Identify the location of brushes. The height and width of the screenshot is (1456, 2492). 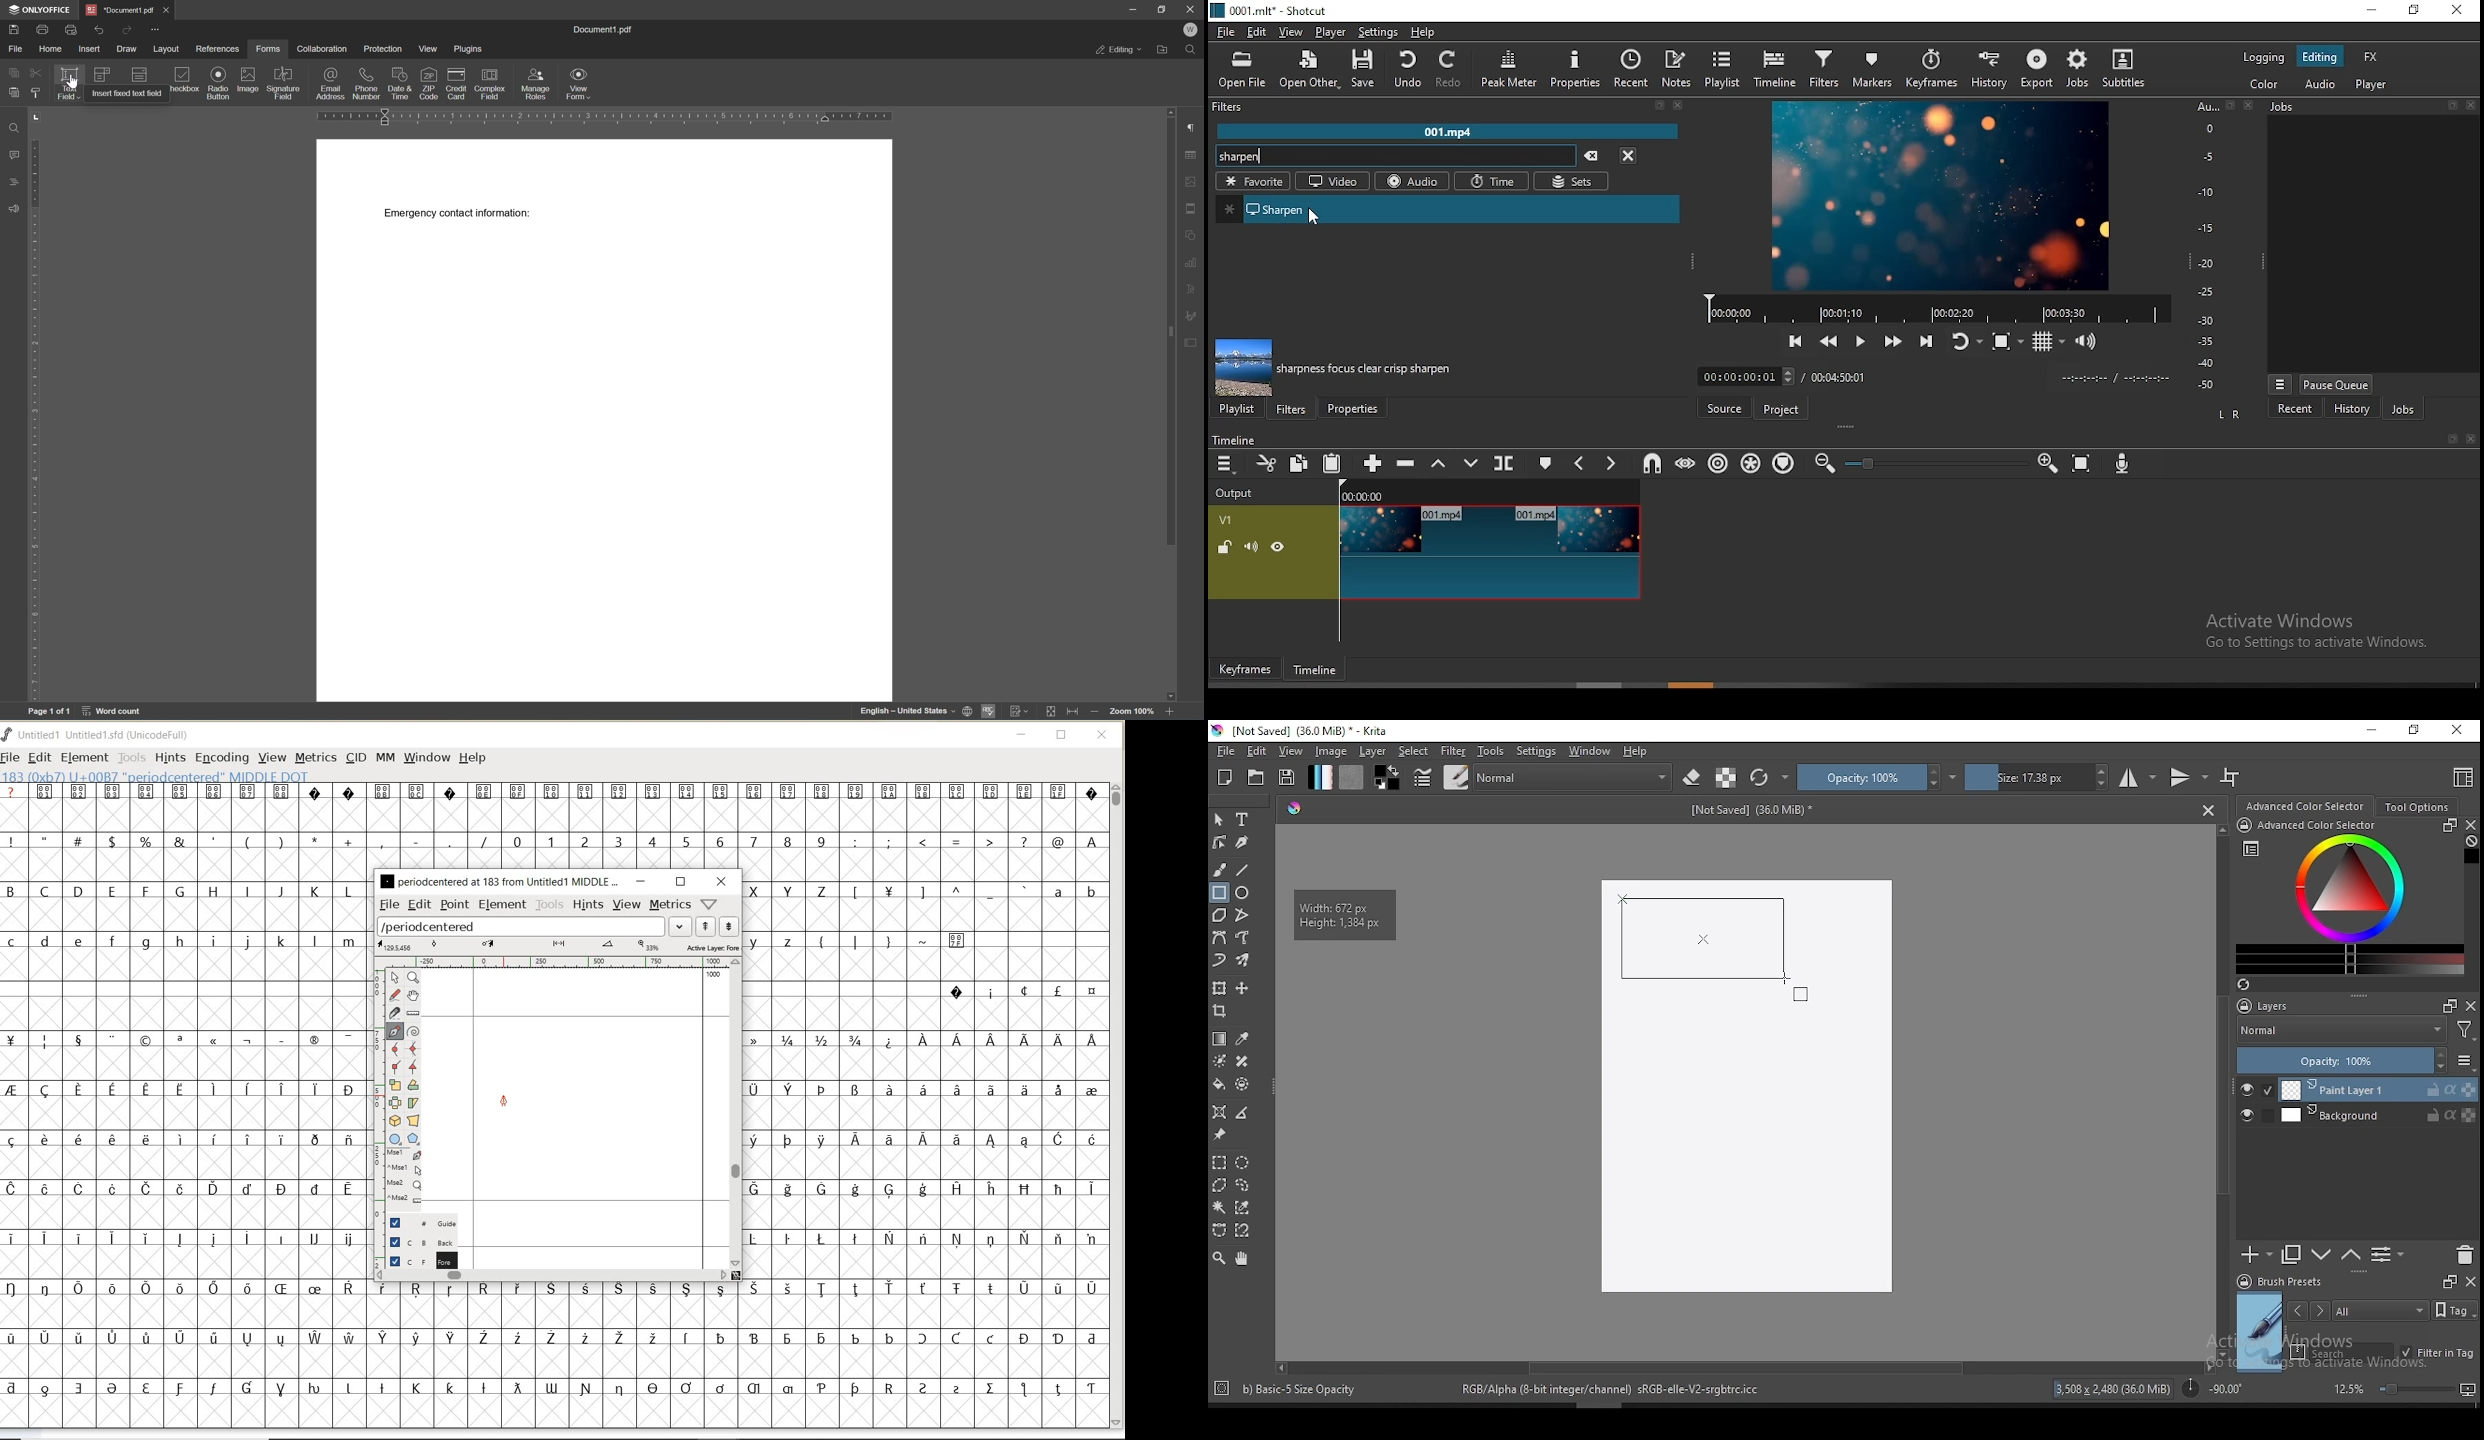
(1456, 777).